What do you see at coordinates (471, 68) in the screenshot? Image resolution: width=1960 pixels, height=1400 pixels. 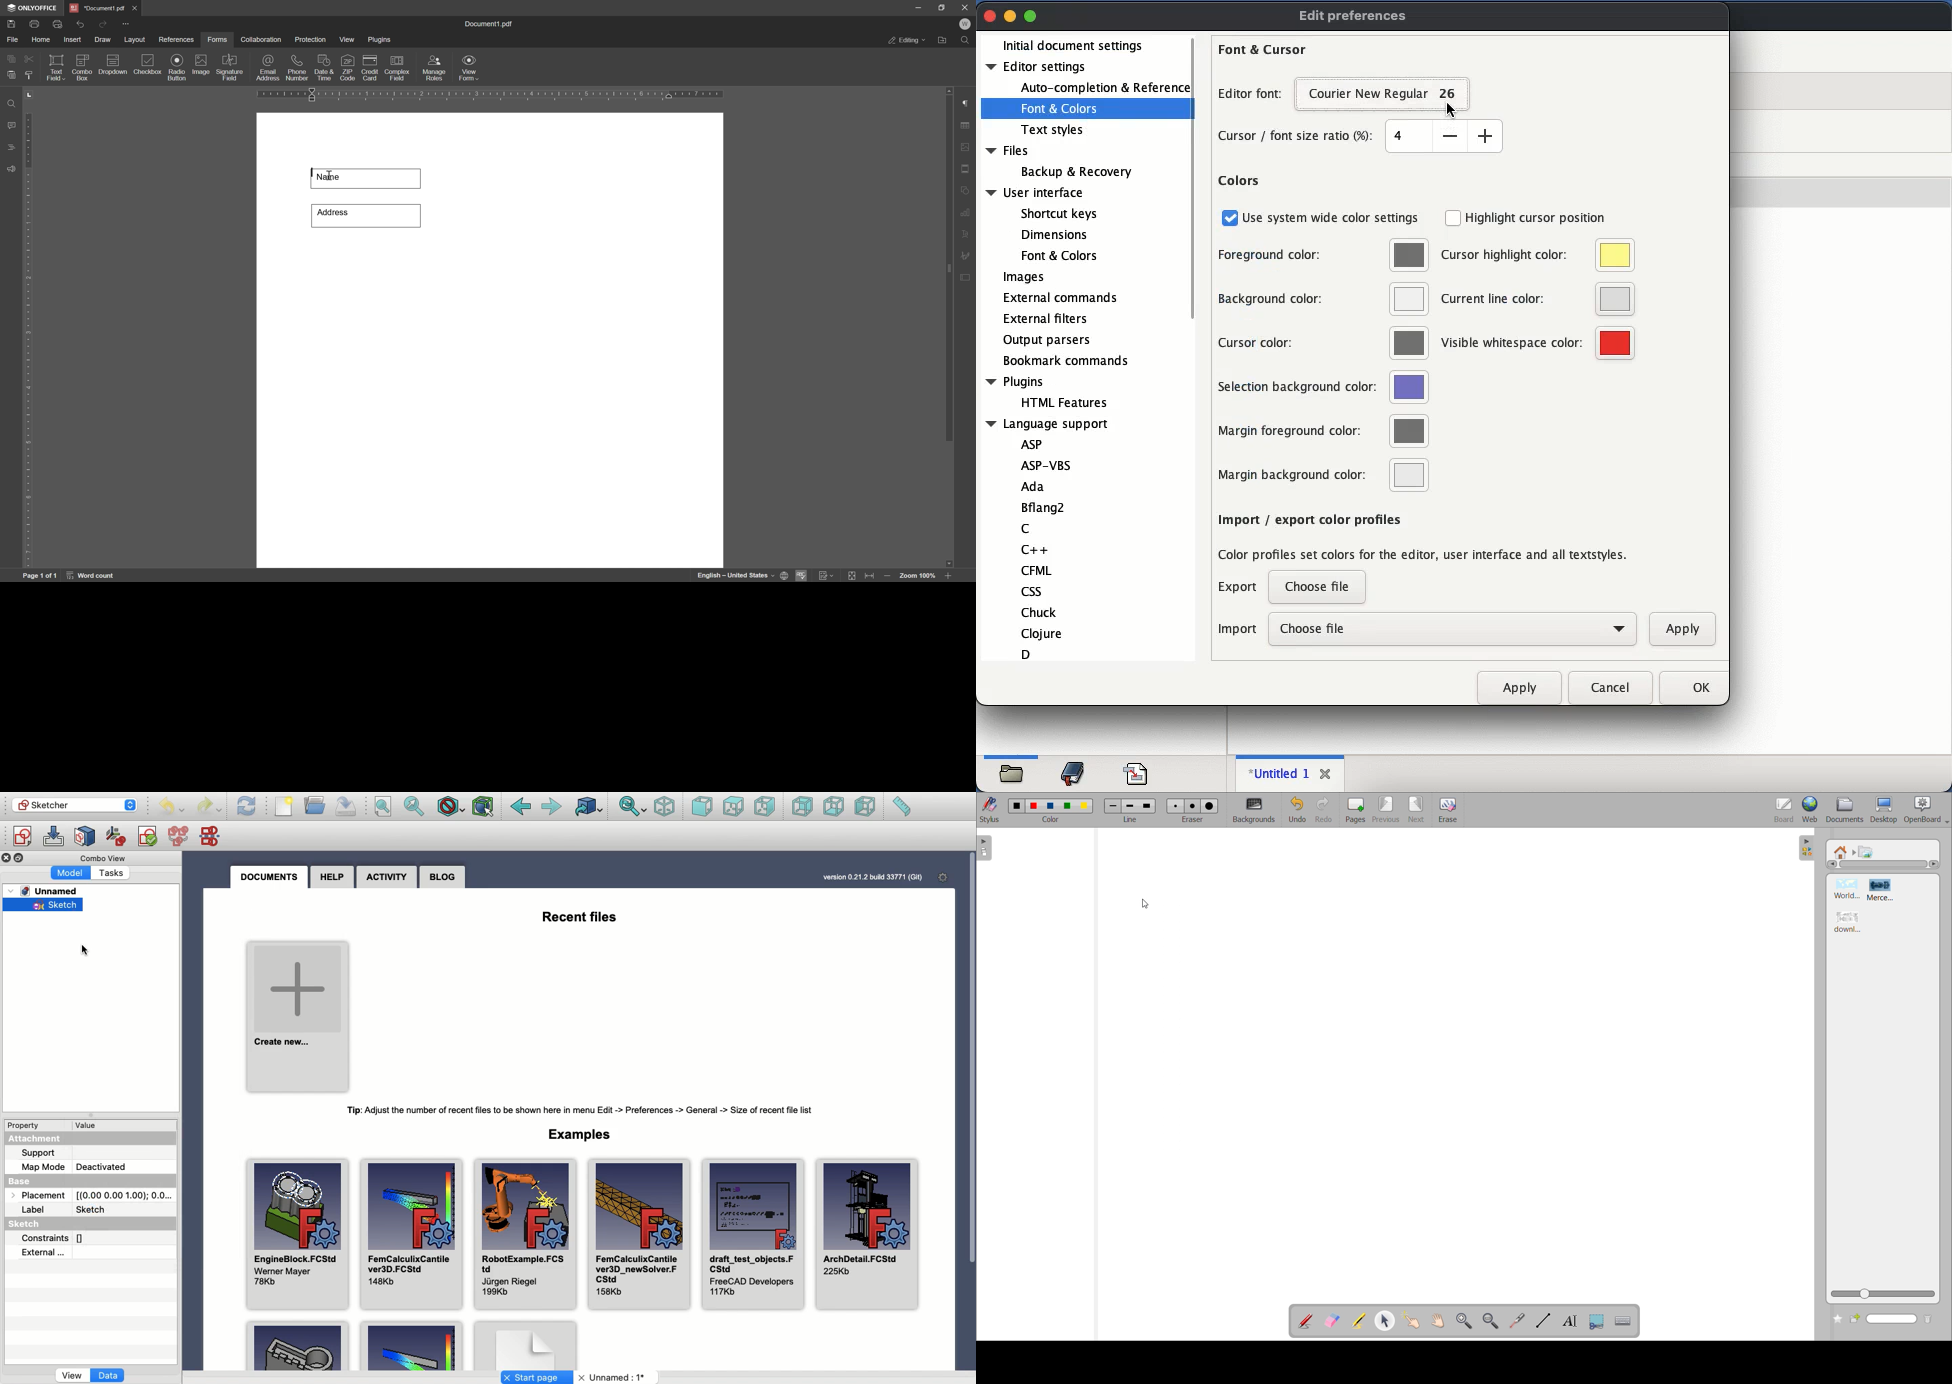 I see `view form` at bounding box center [471, 68].